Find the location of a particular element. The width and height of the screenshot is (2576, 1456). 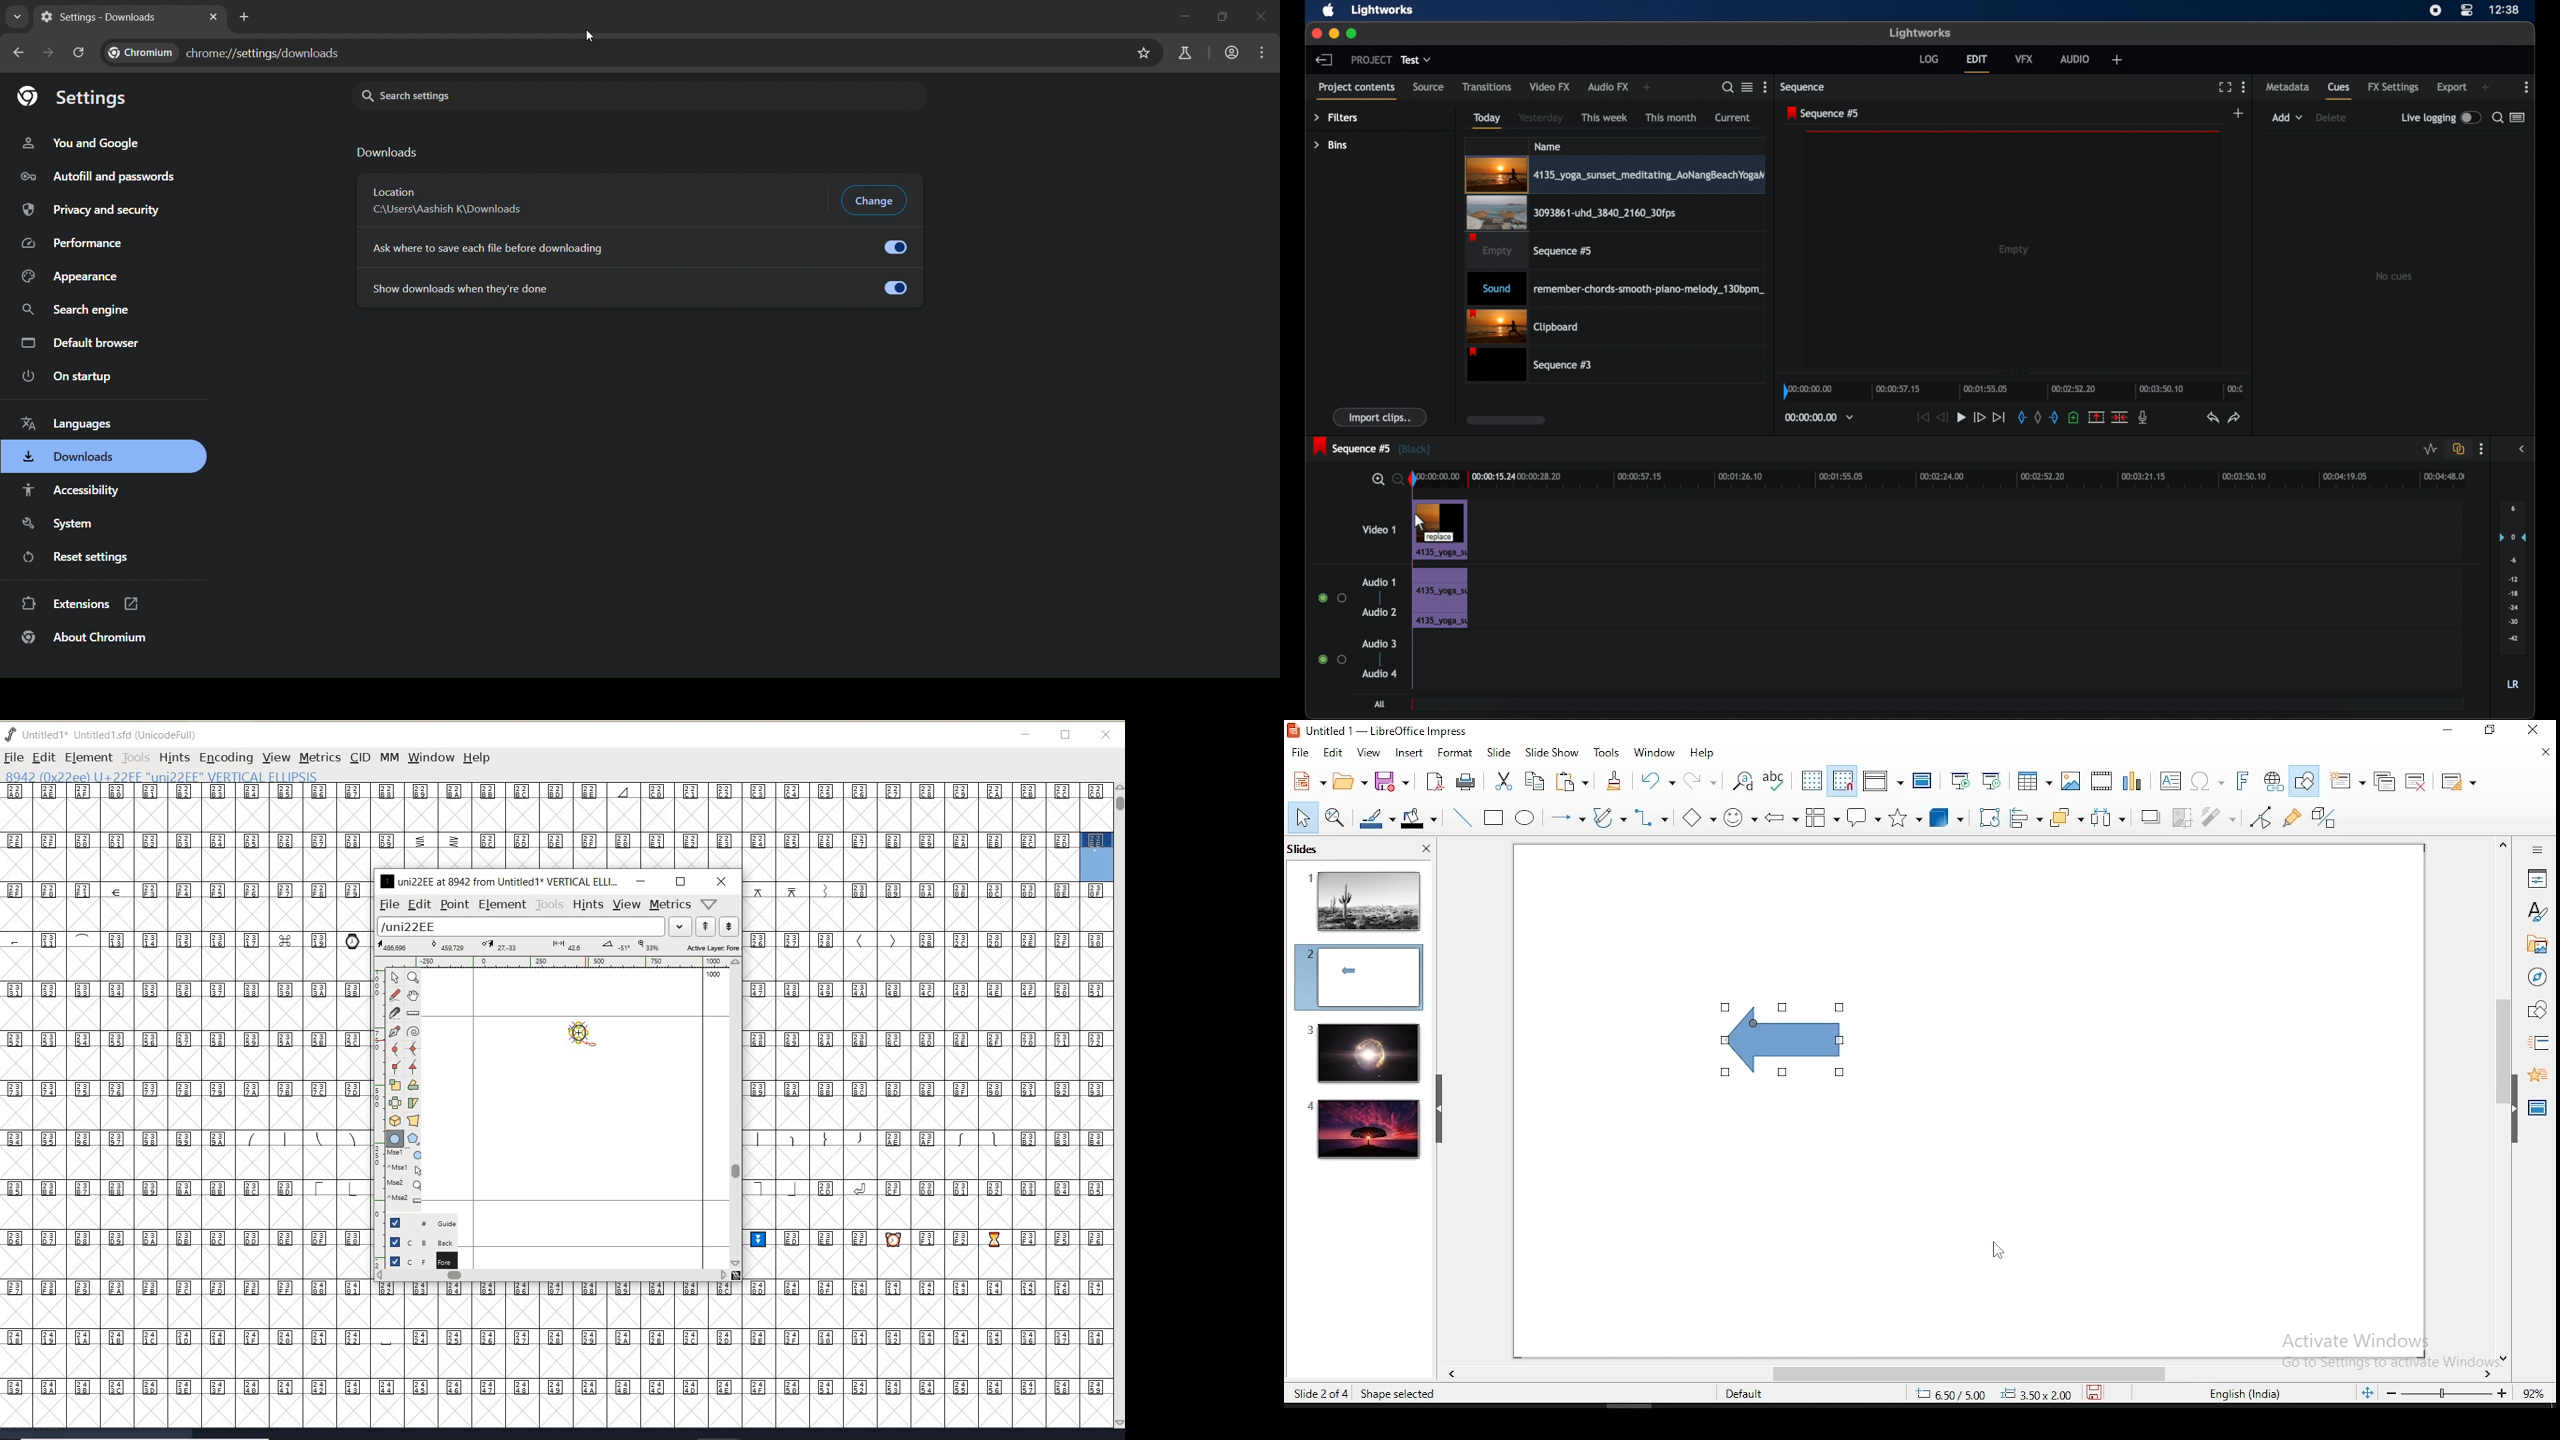

log is located at coordinates (1929, 59).